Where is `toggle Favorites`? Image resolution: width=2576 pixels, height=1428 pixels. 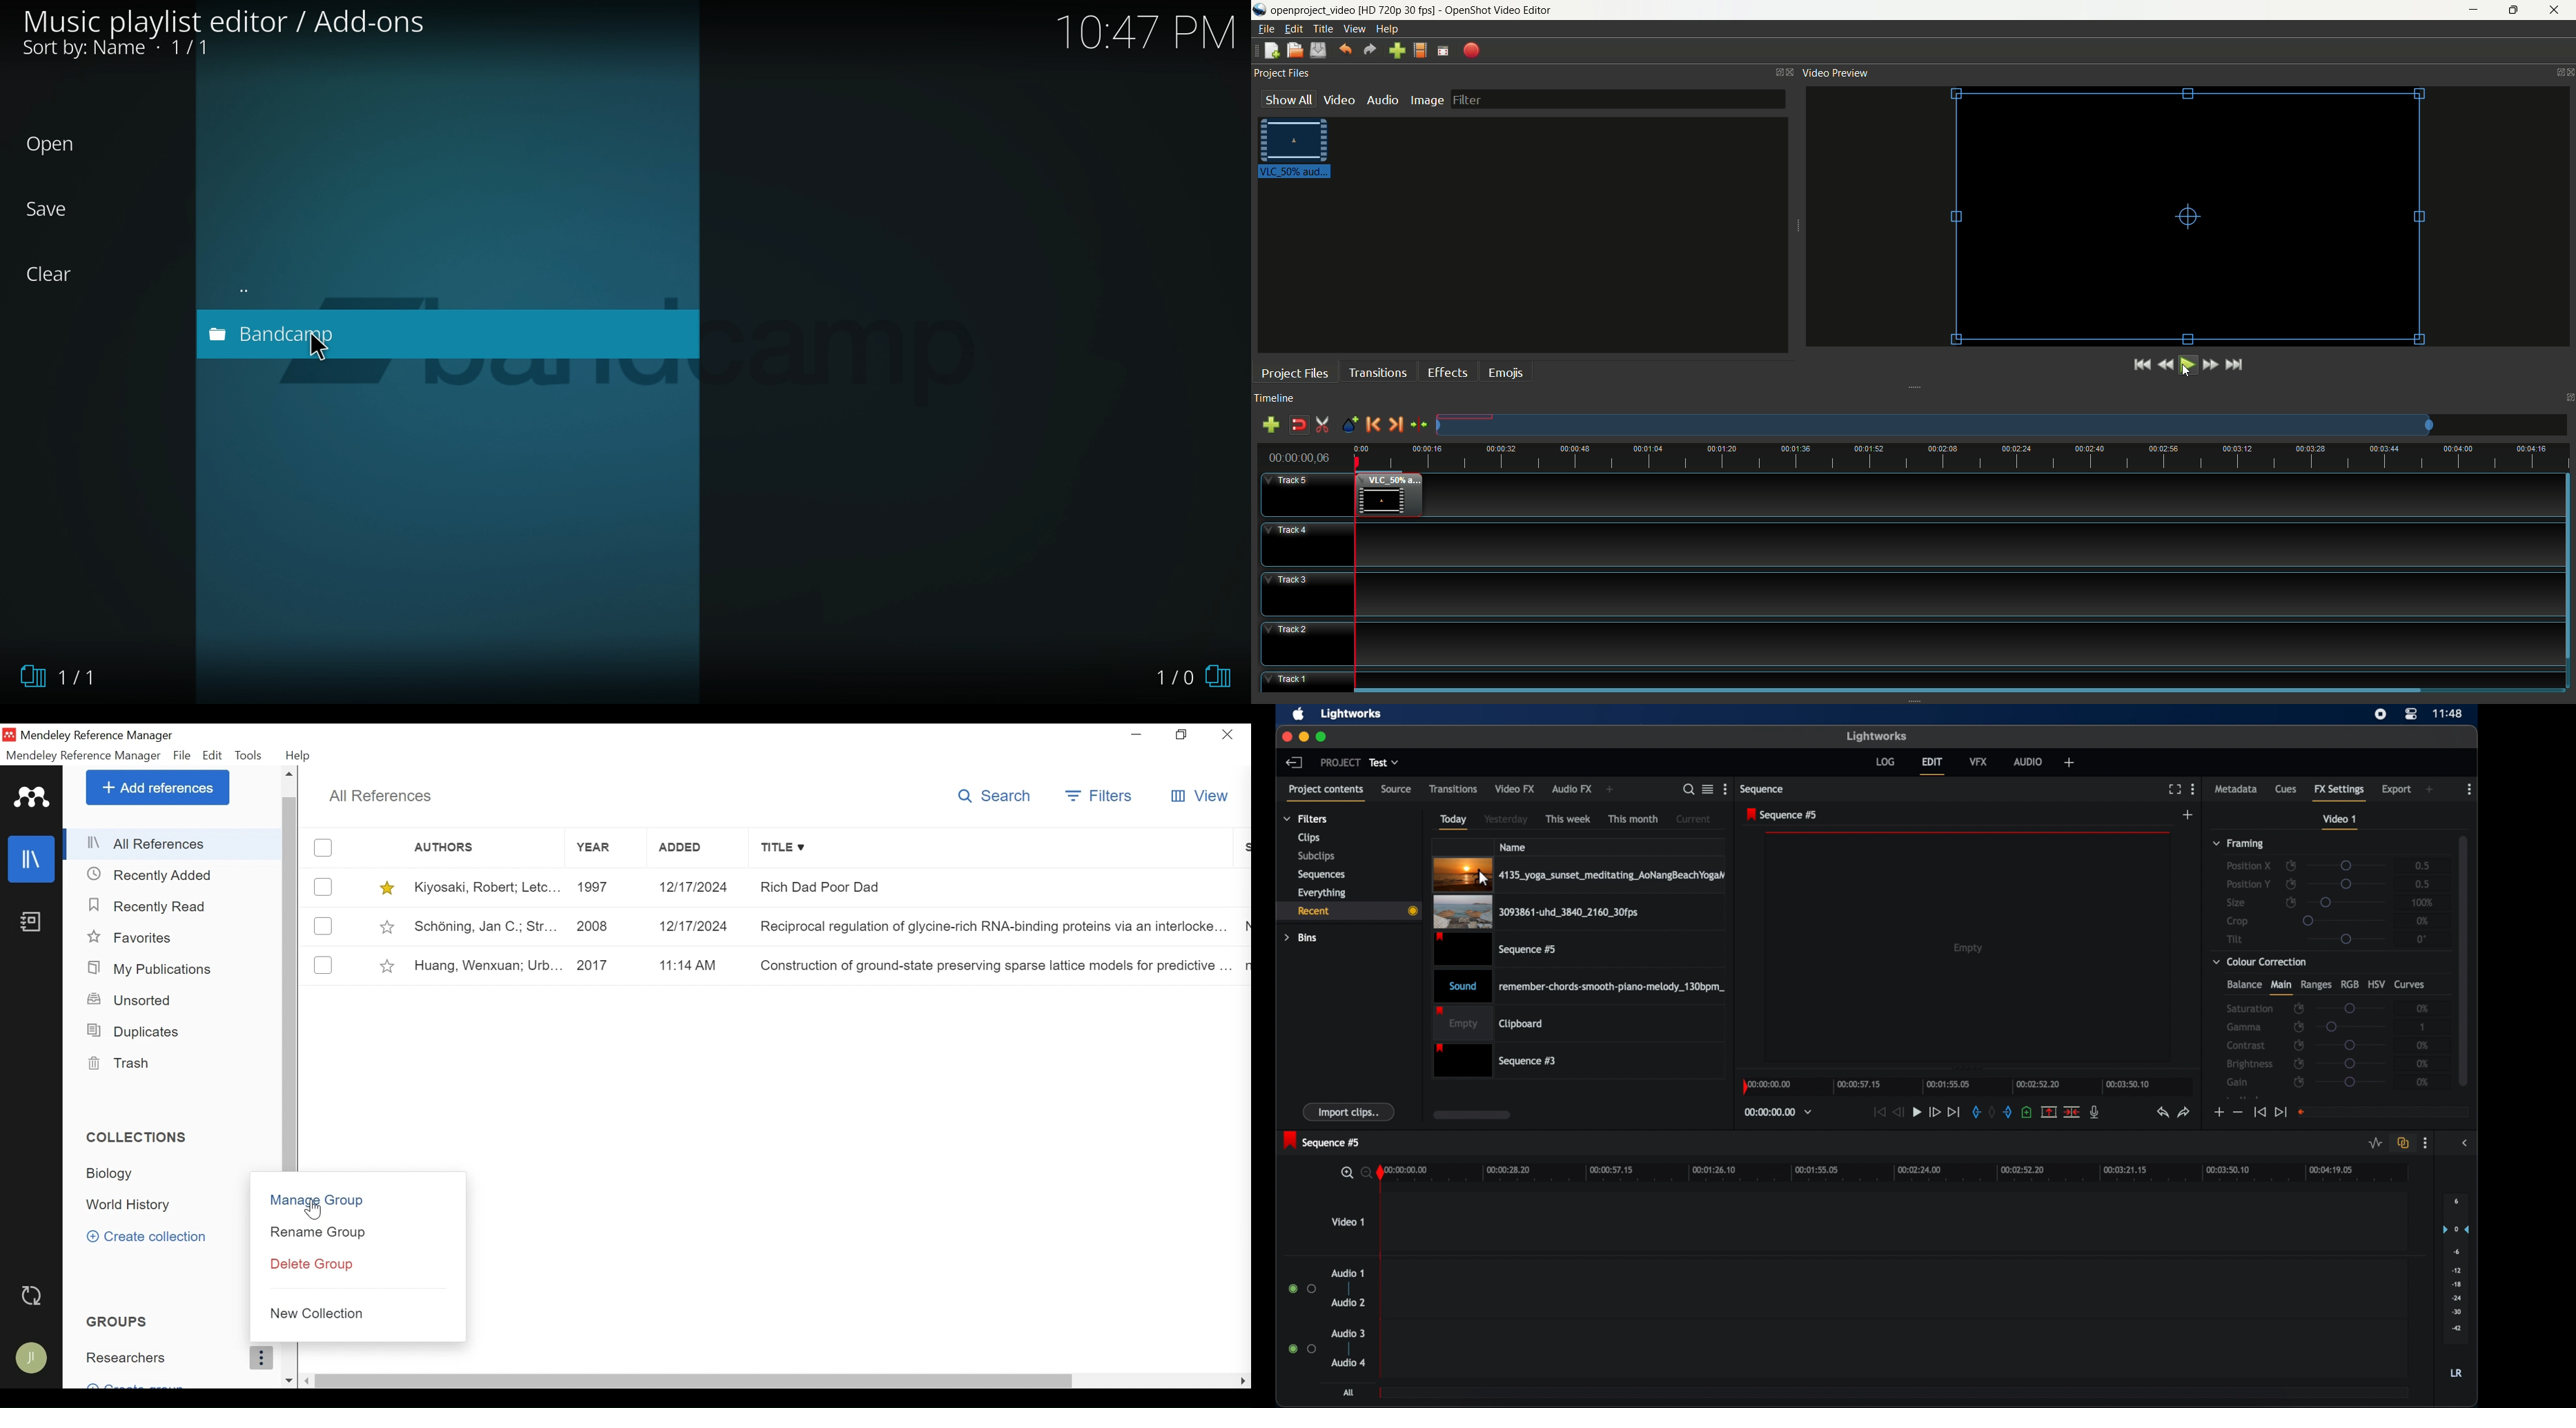 toggle Favorites is located at coordinates (388, 888).